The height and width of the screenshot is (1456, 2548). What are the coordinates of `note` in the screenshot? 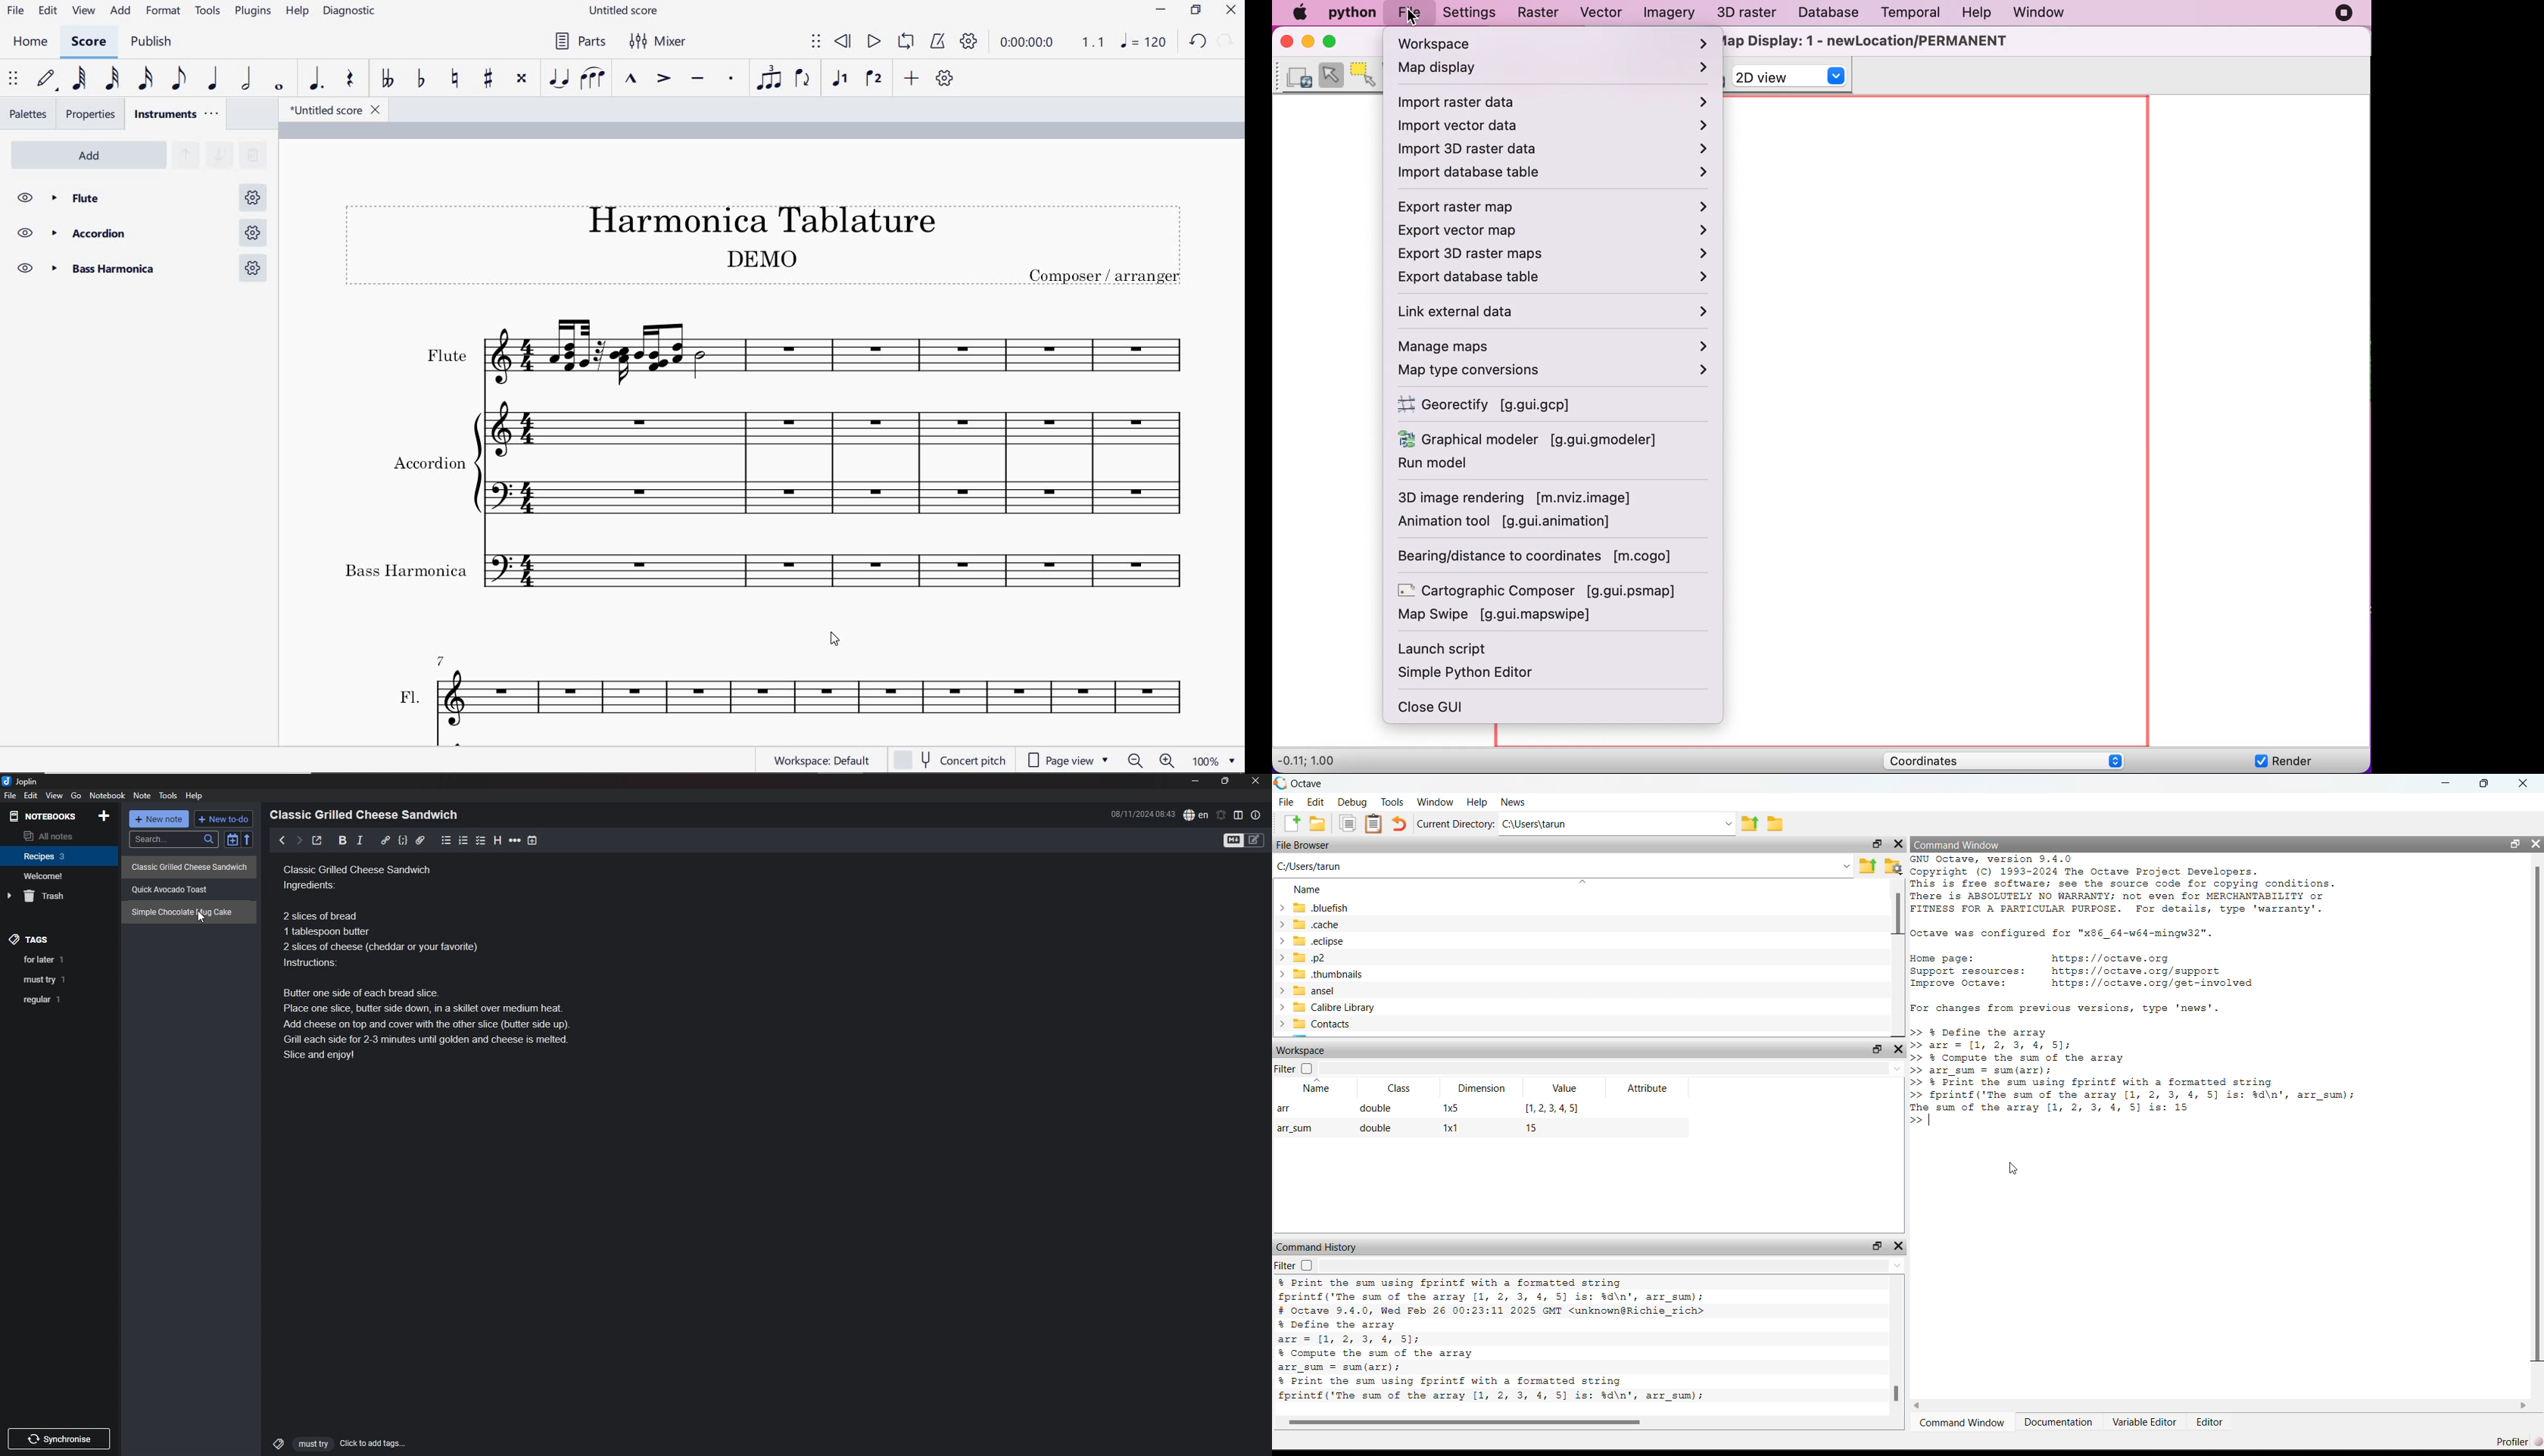 It's located at (142, 796).